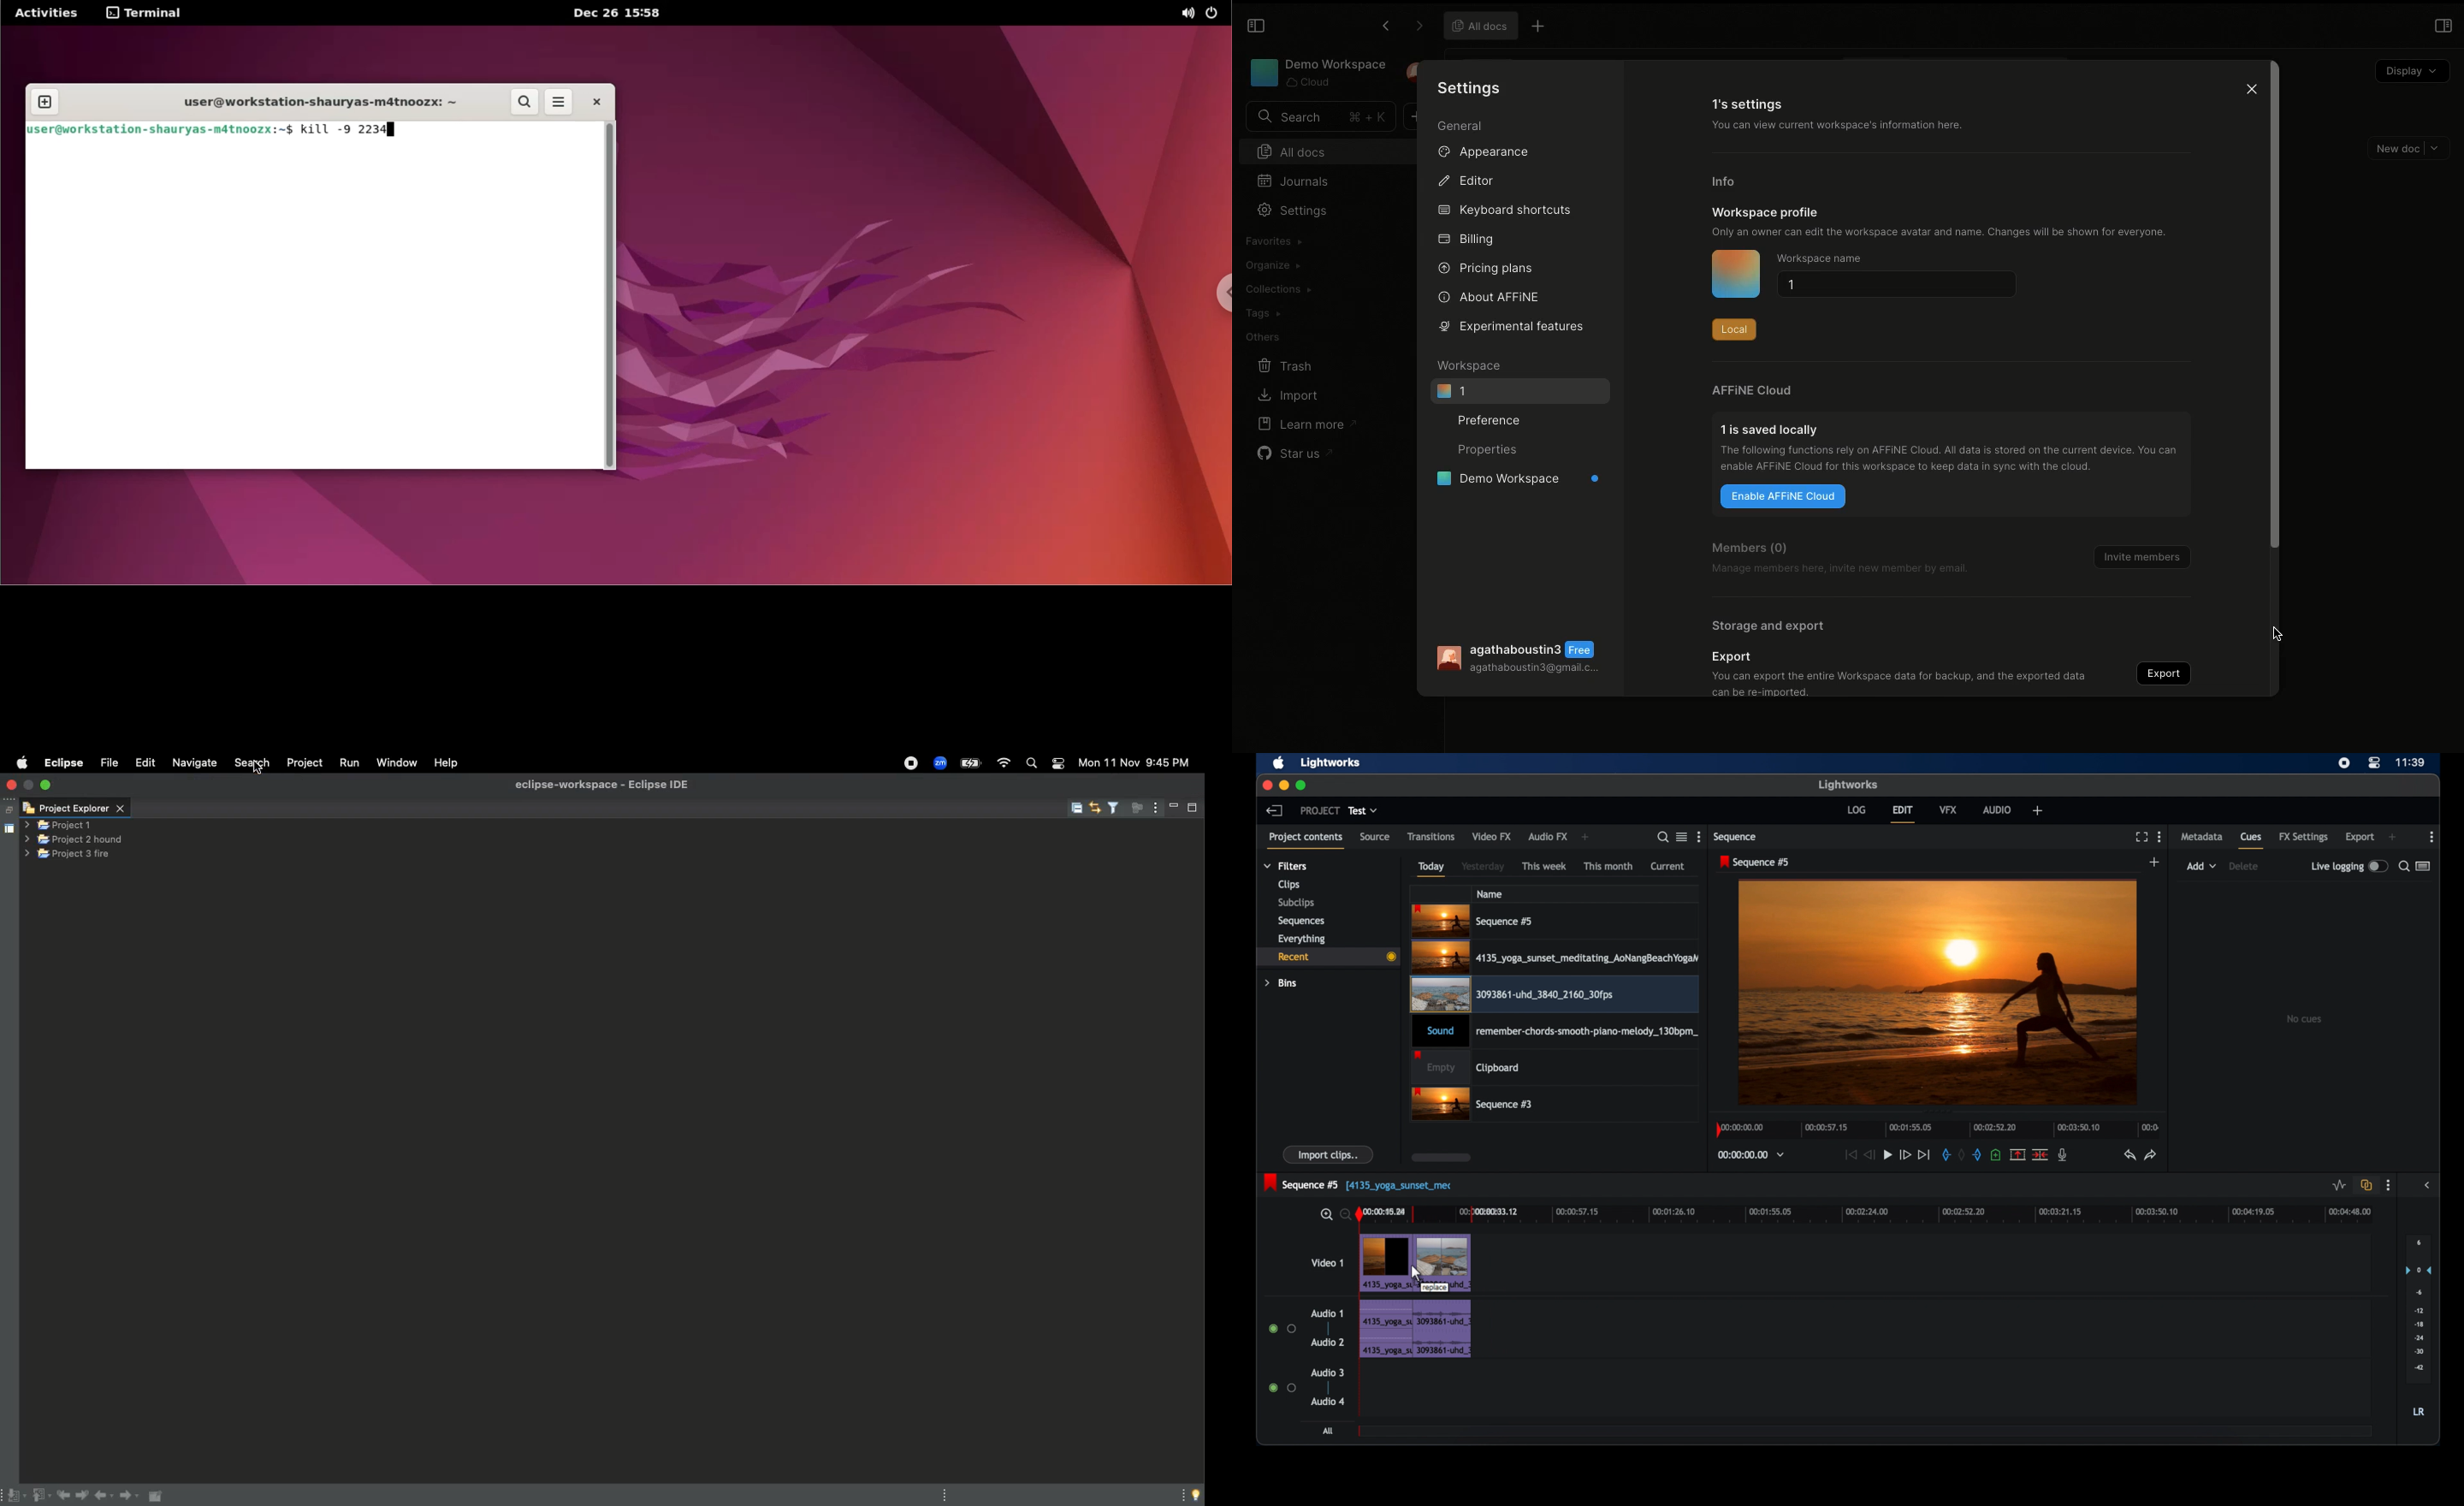 This screenshot has width=2464, height=1512. I want to click on transitions, so click(1431, 836).